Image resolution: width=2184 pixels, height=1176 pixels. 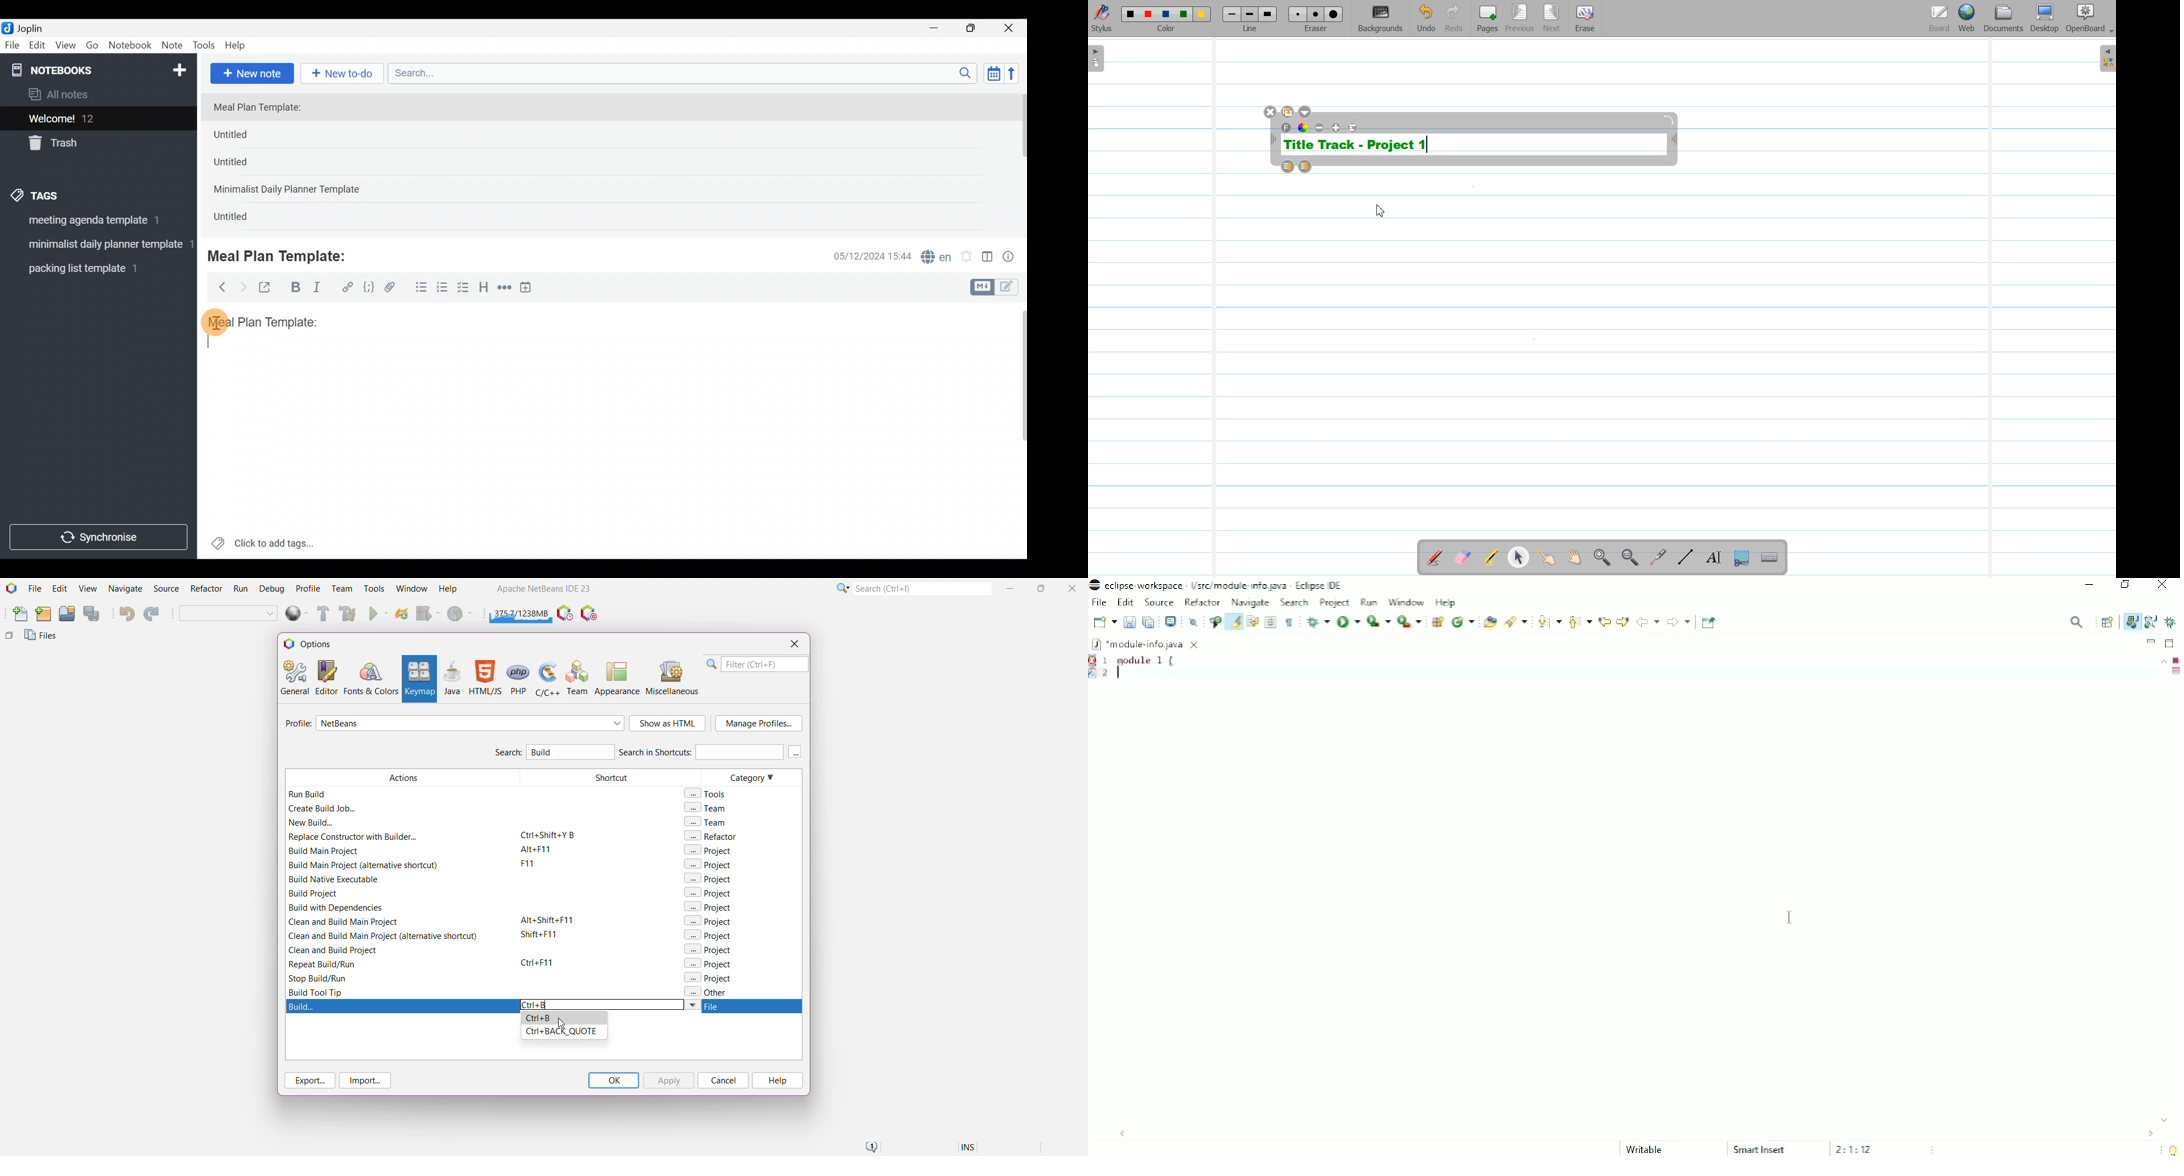 What do you see at coordinates (1353, 128) in the screenshot?
I see `Align to left text` at bounding box center [1353, 128].